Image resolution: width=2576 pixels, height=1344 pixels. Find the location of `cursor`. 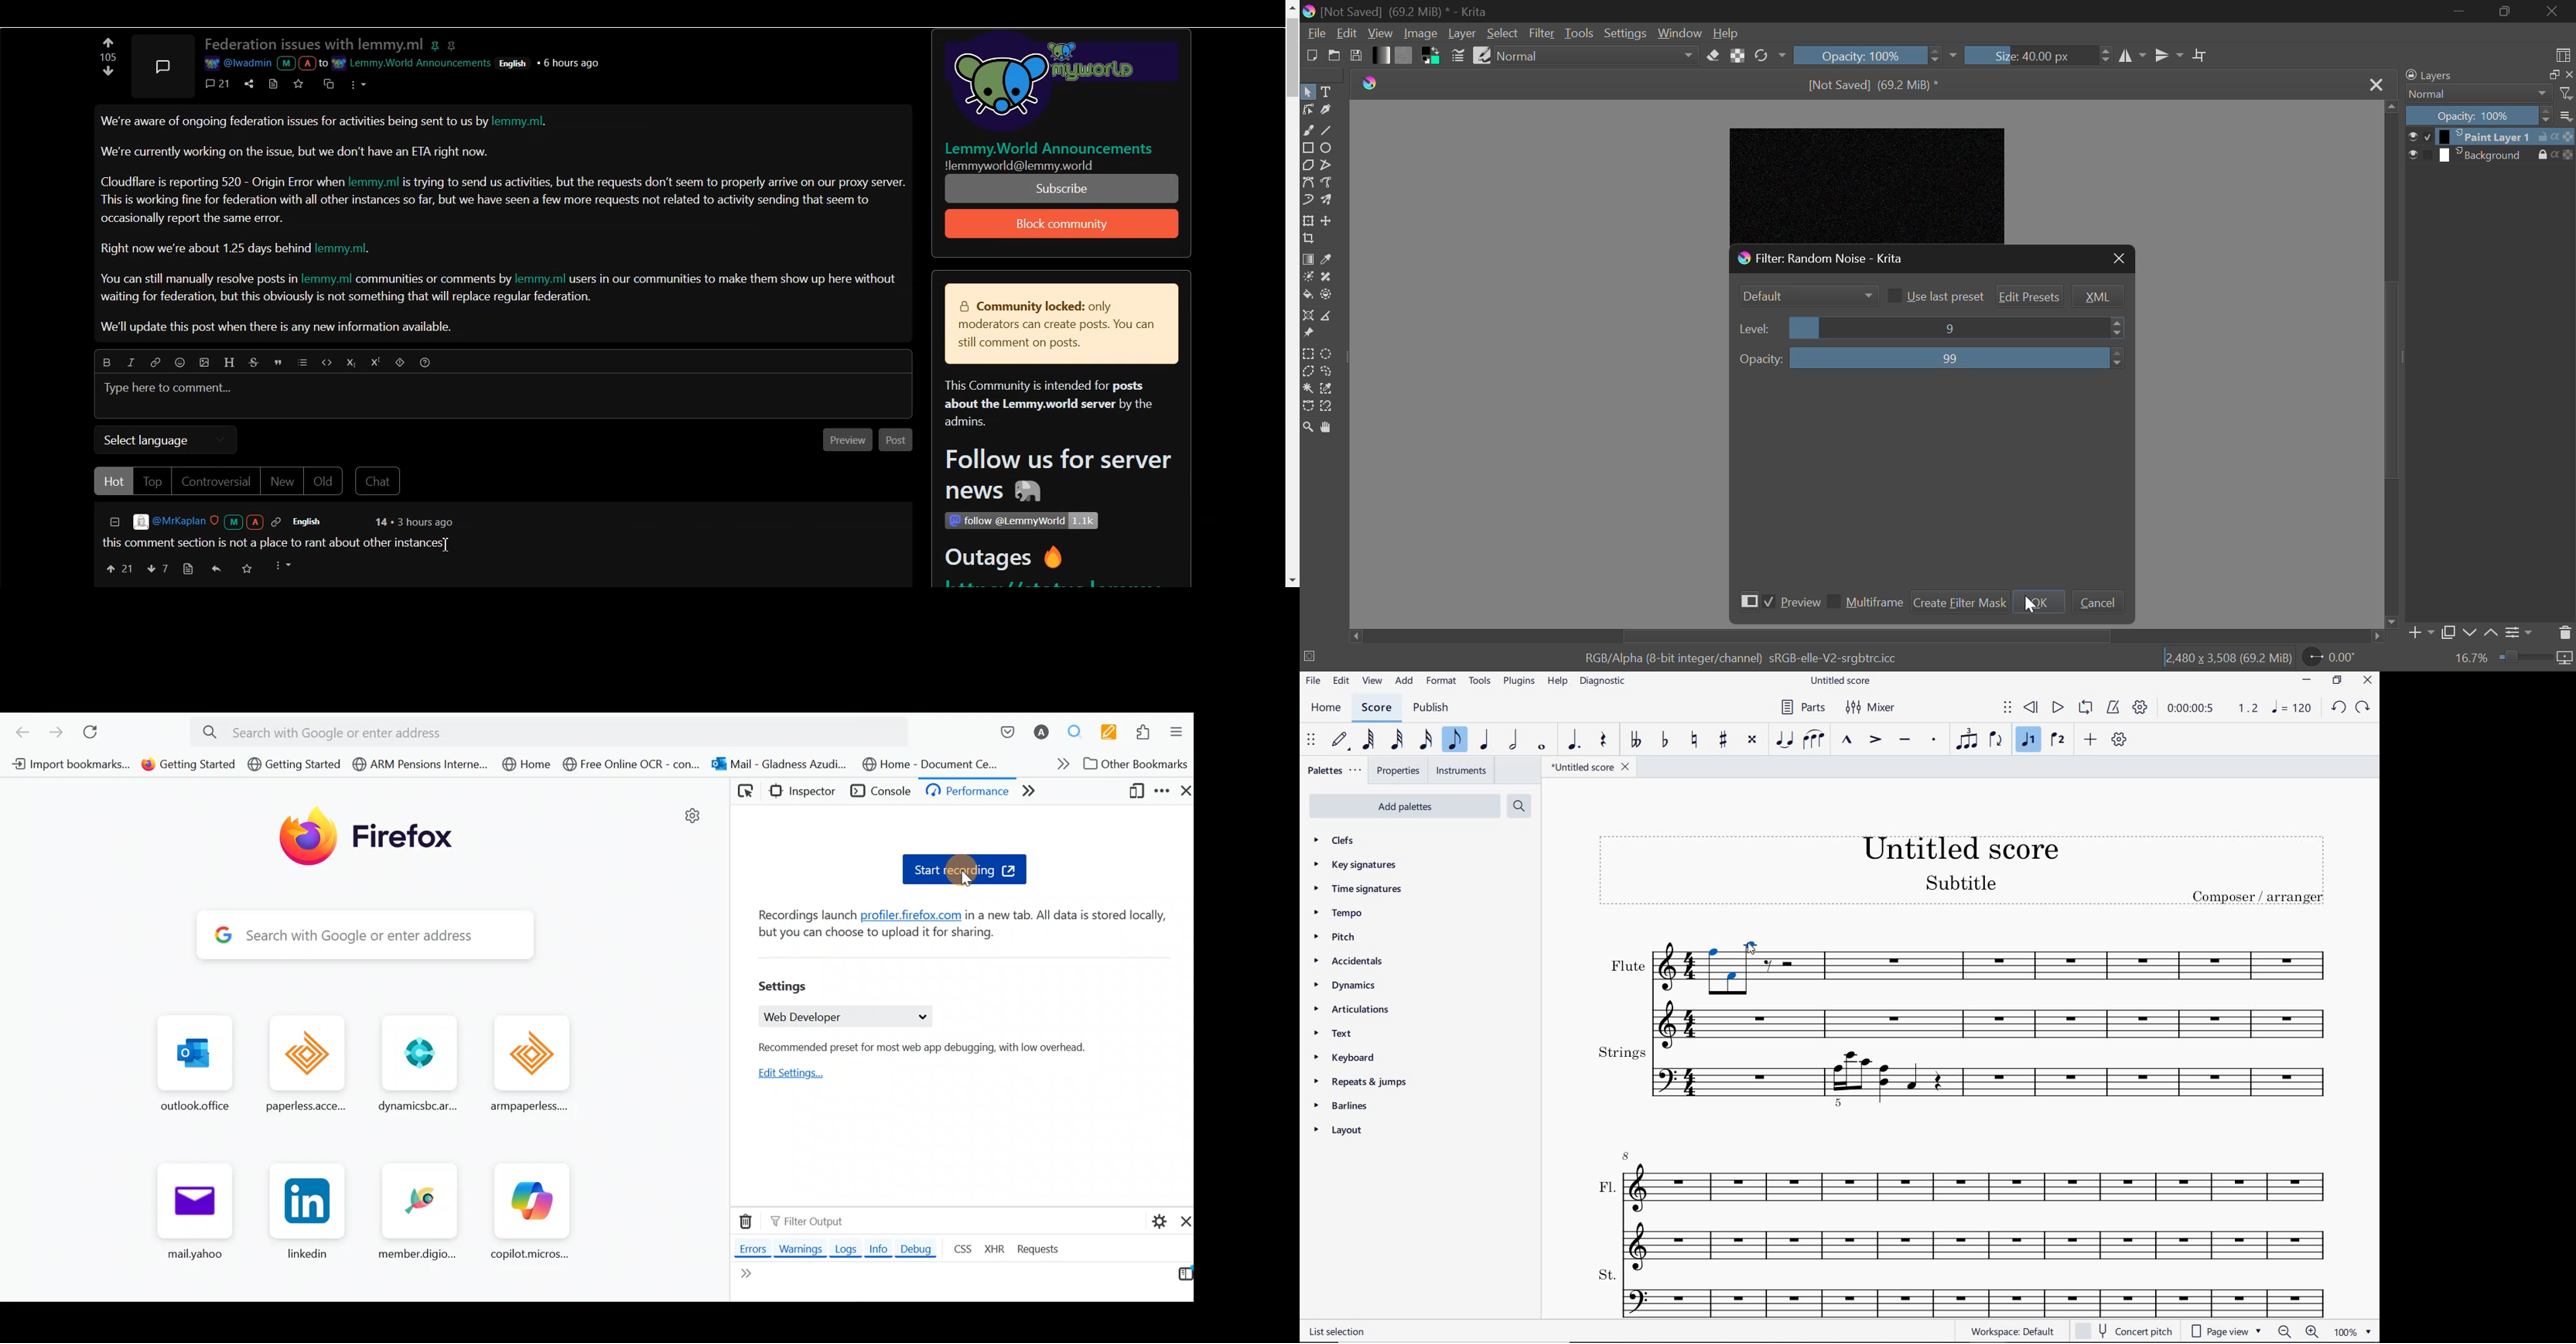

cursor is located at coordinates (965, 882).